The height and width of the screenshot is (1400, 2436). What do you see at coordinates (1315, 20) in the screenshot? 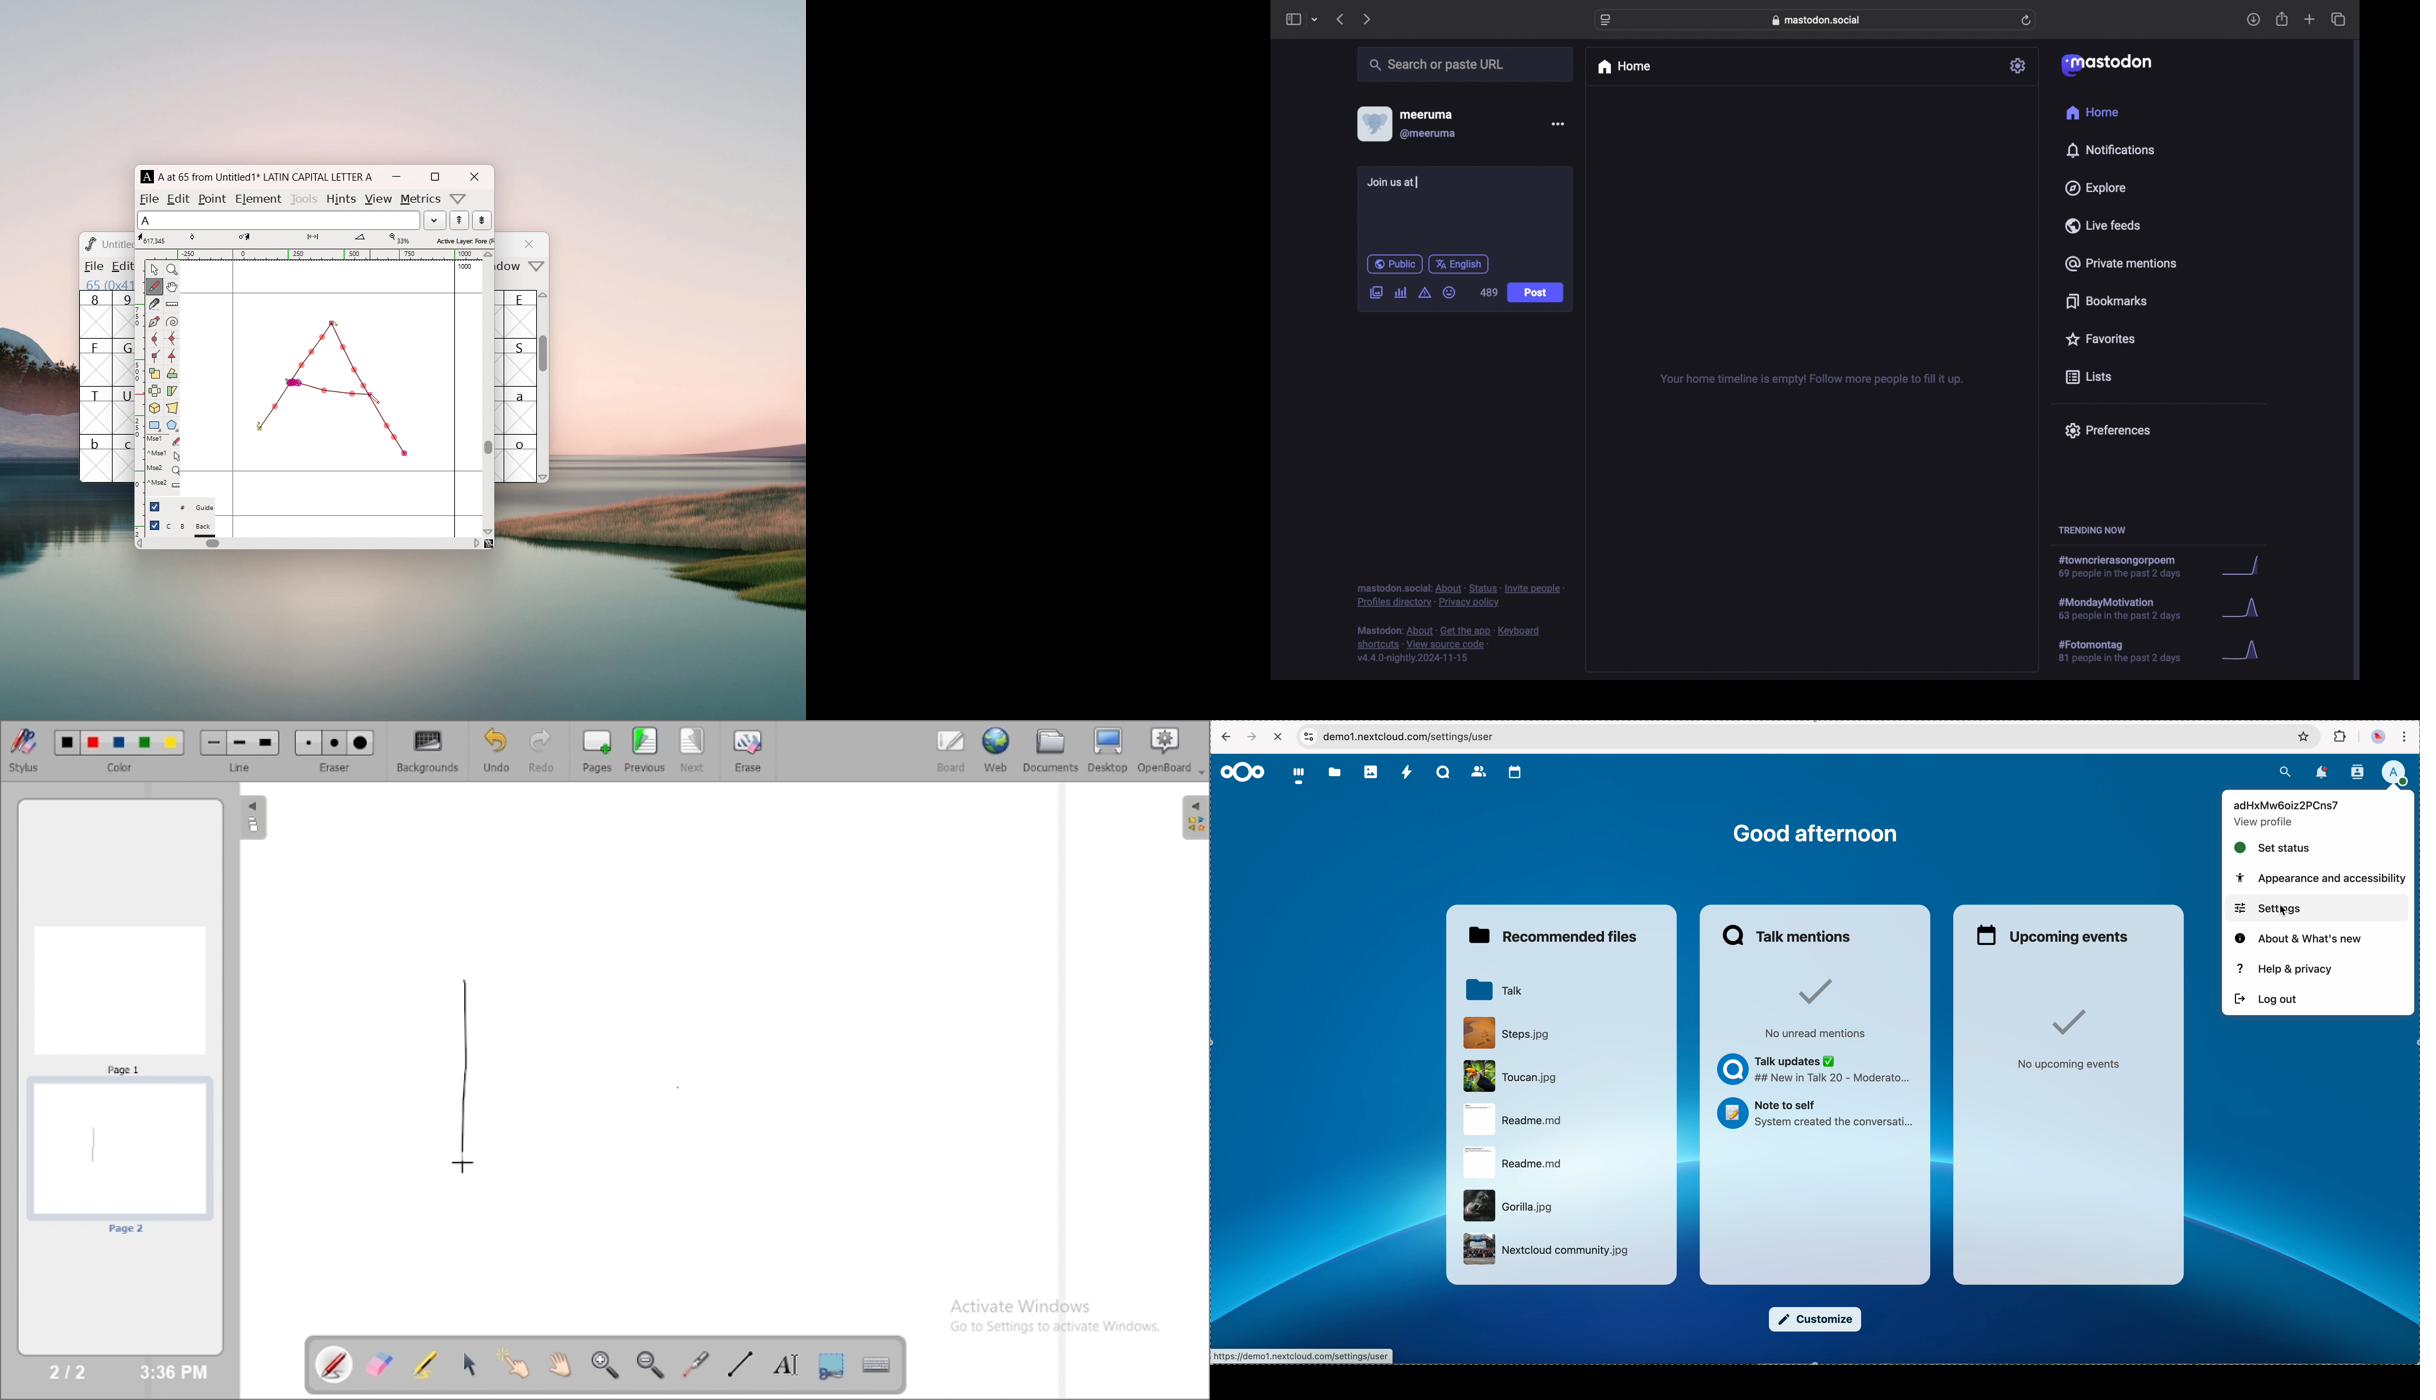
I see `tab group picker` at bounding box center [1315, 20].